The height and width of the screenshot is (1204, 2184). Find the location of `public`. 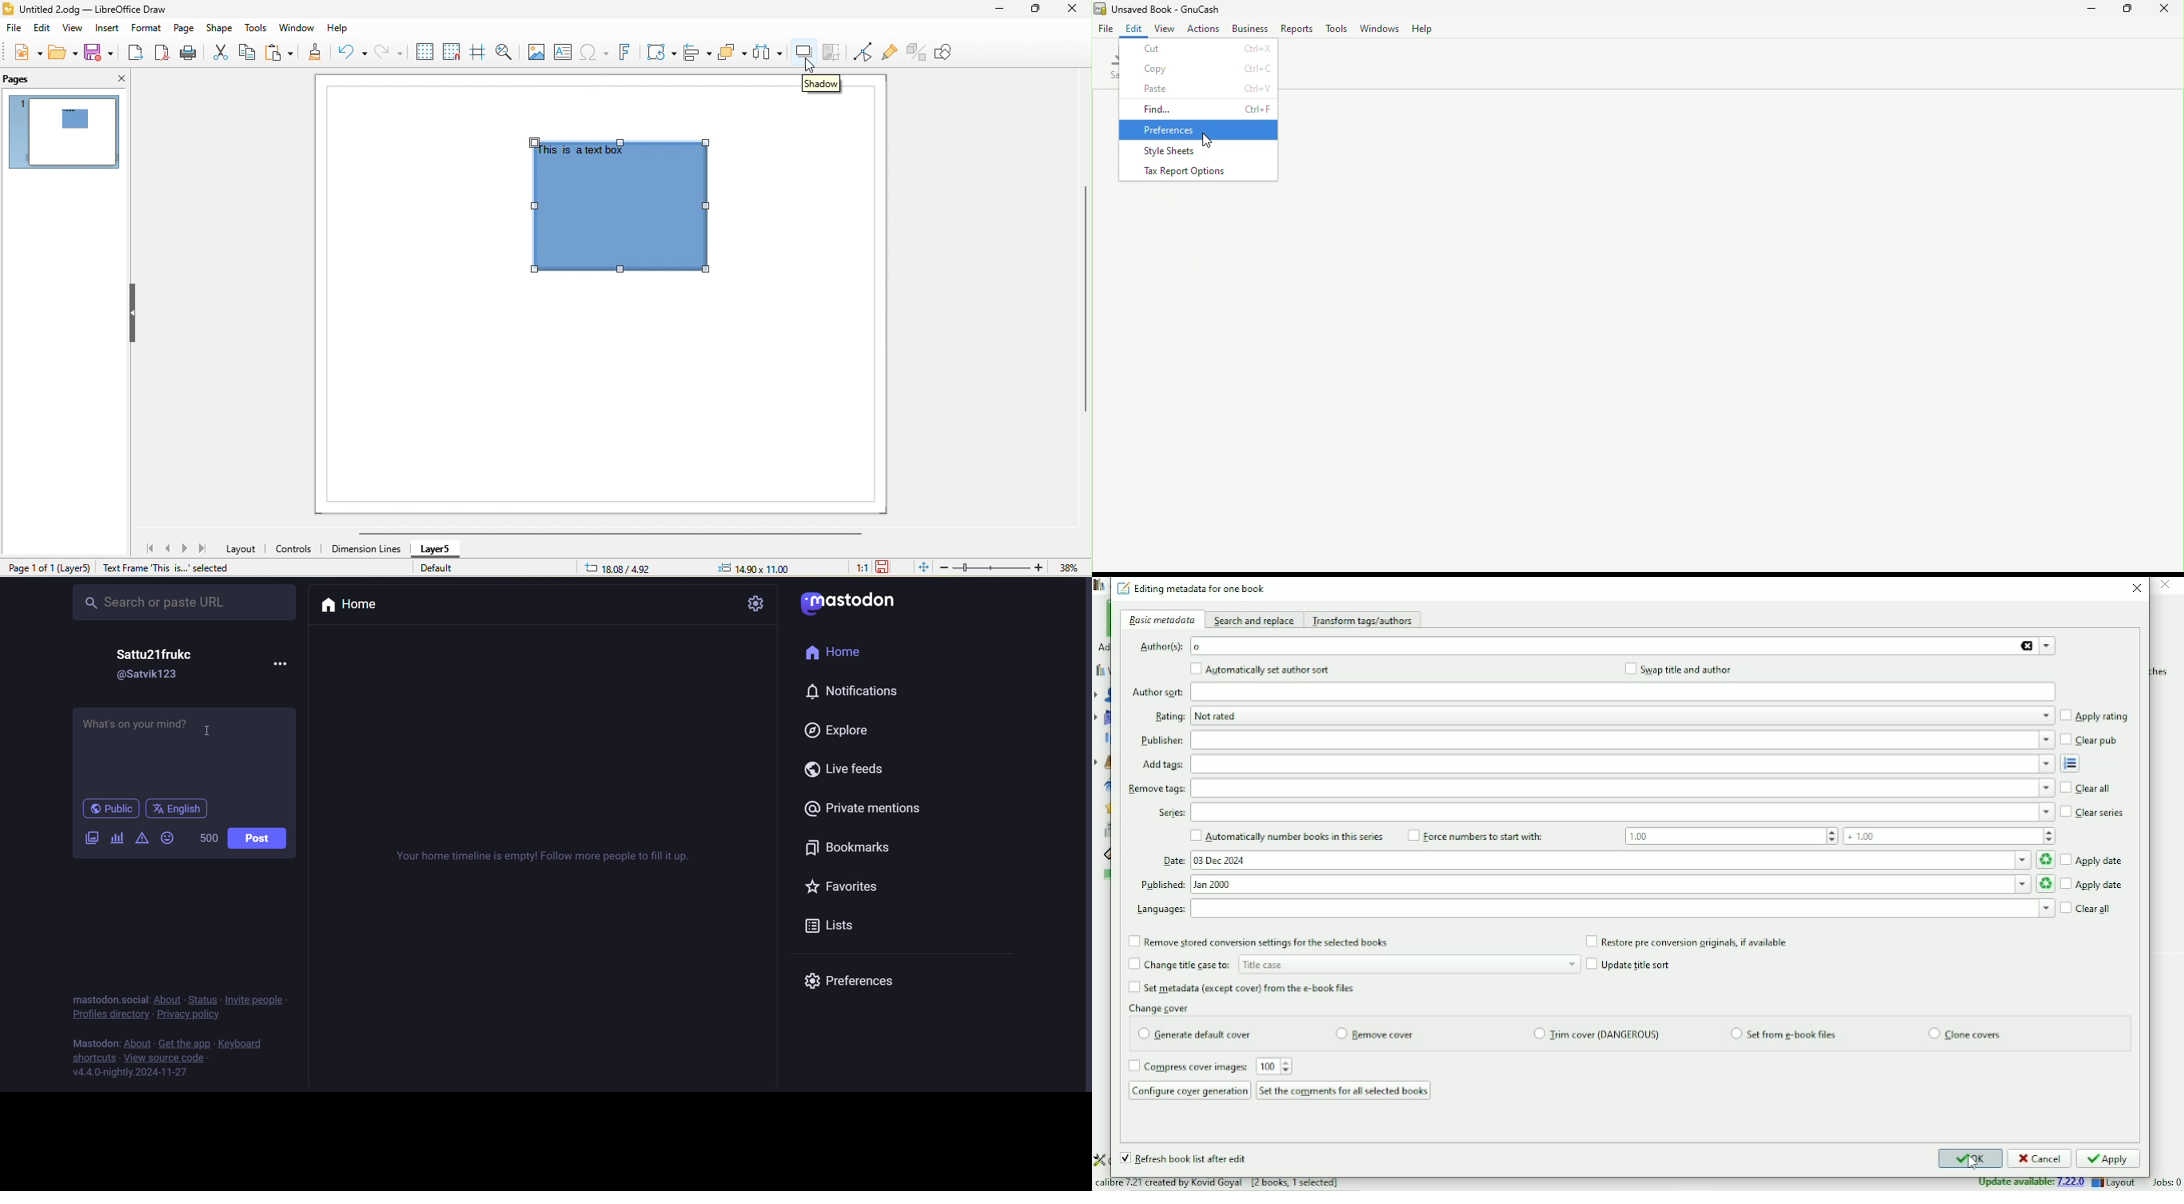

public is located at coordinates (111, 810).